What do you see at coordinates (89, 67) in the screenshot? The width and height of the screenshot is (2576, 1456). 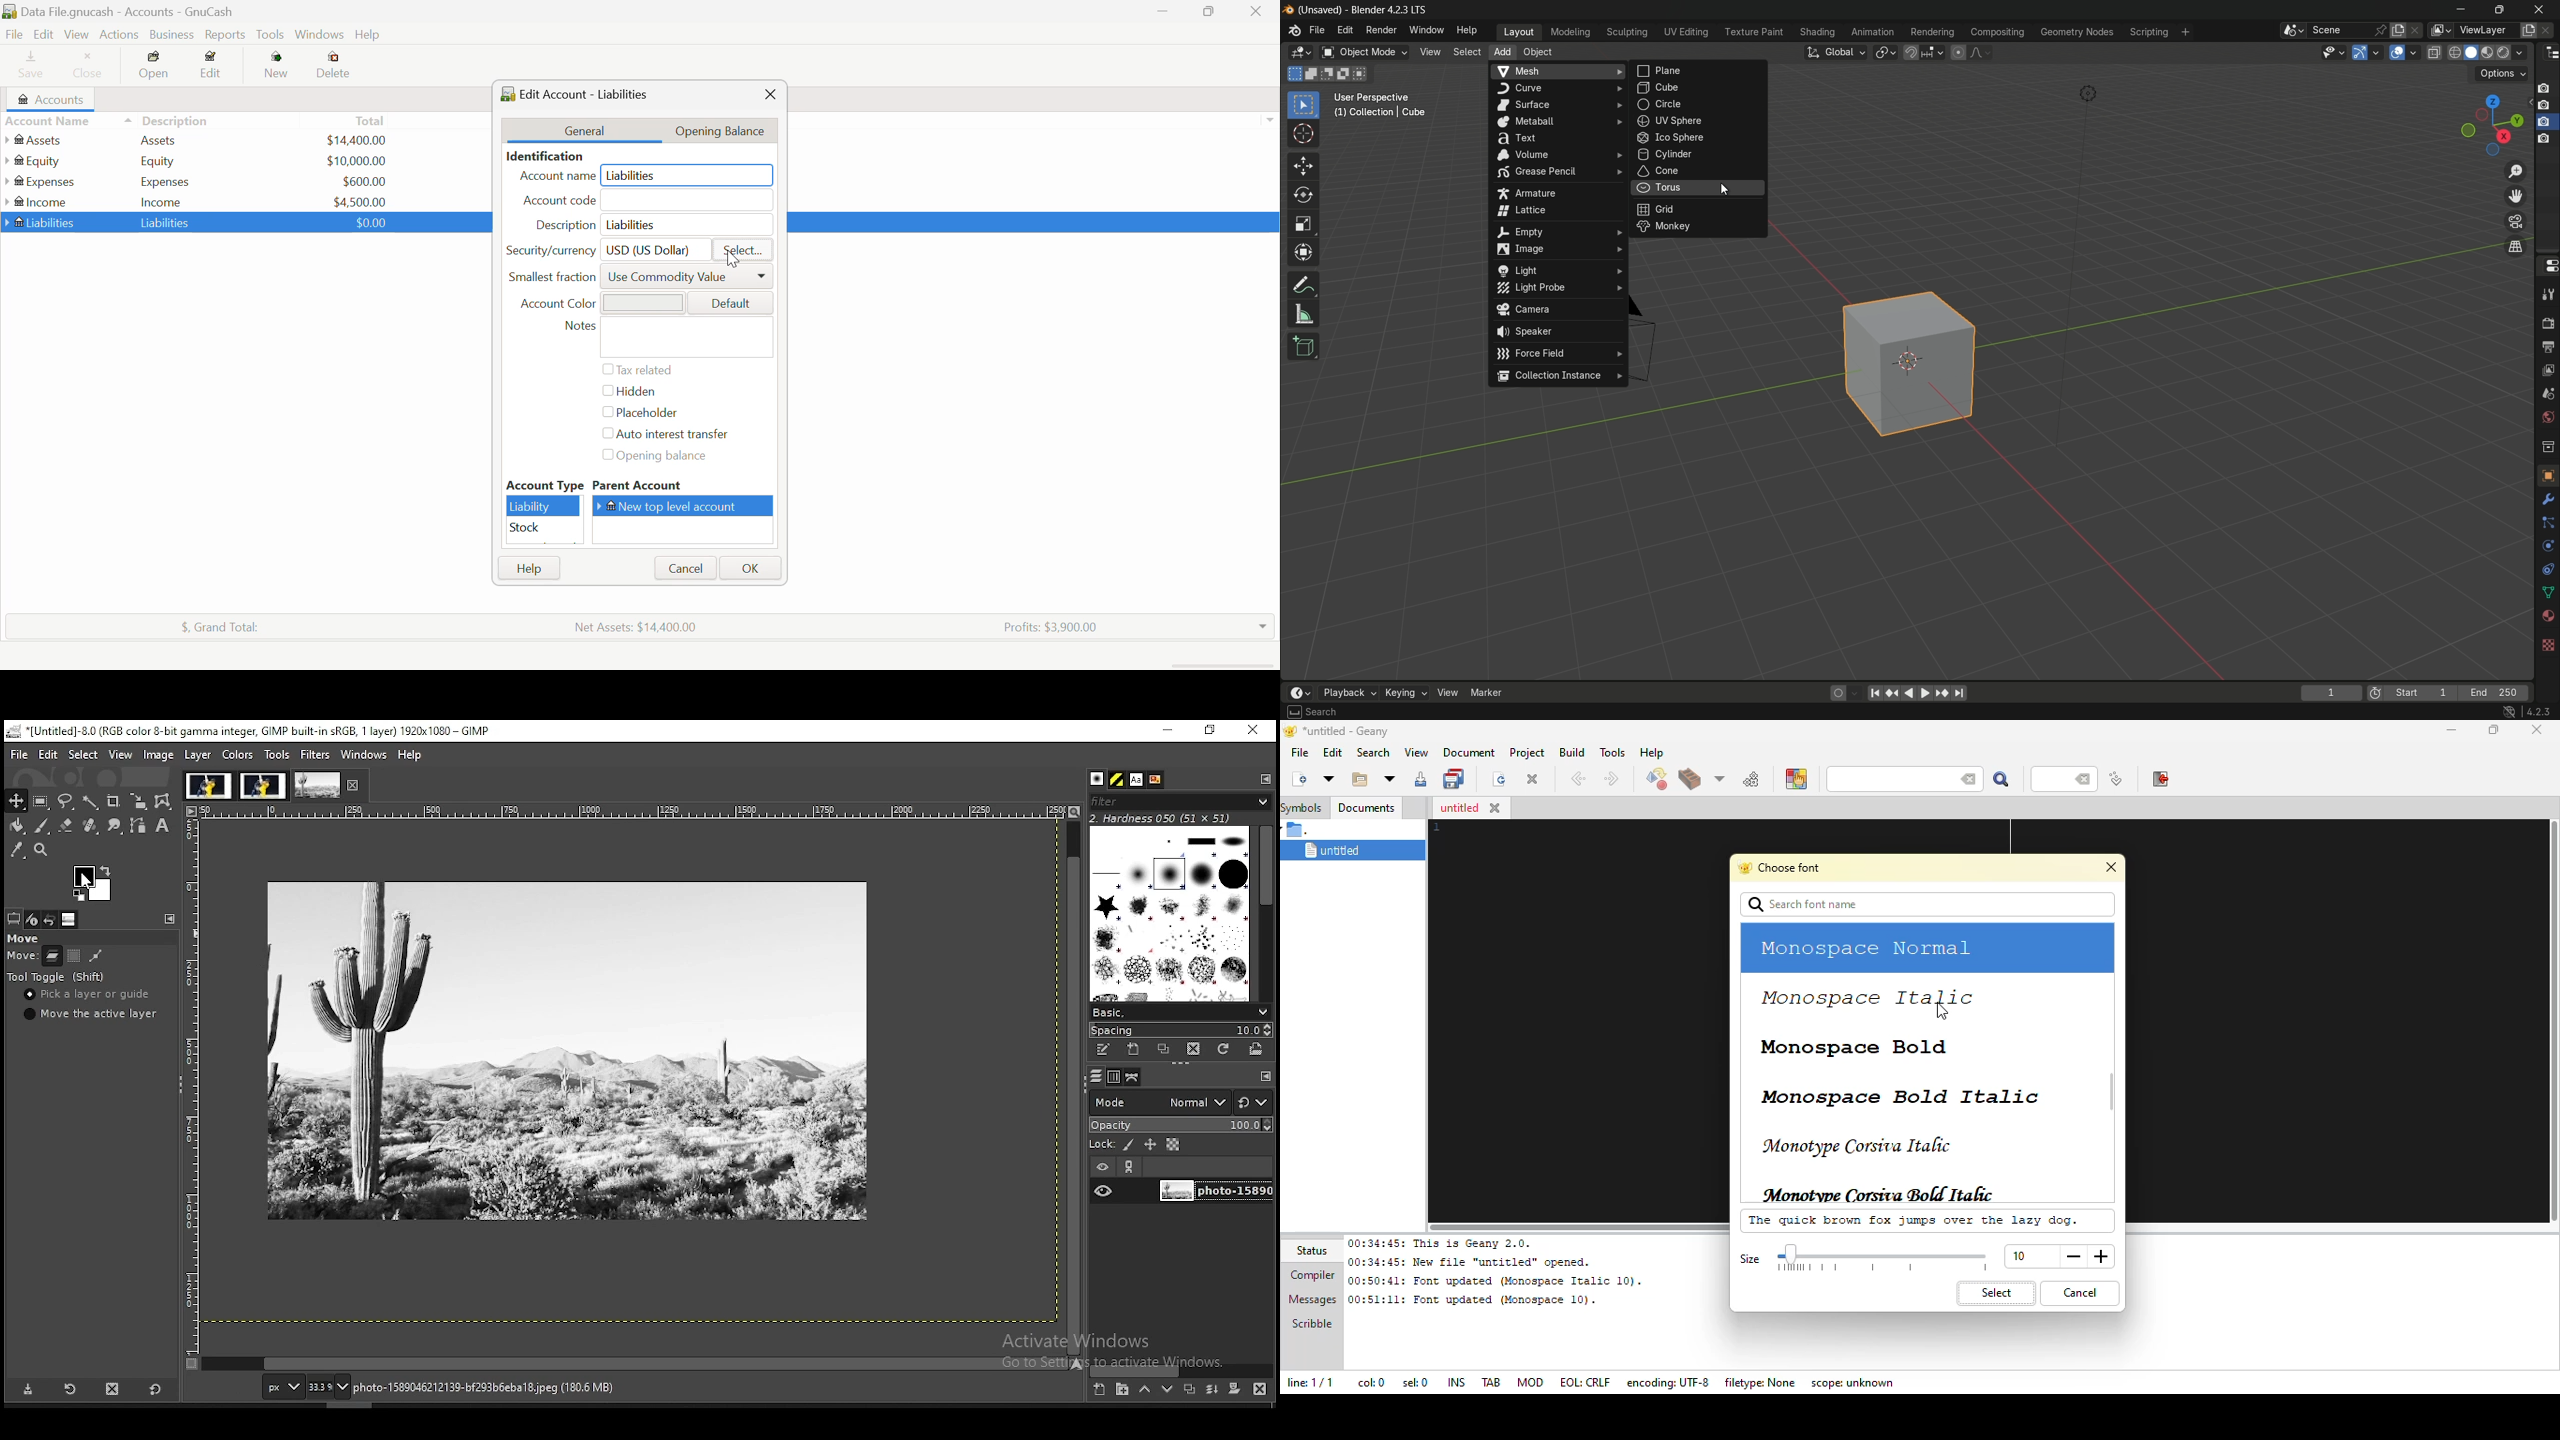 I see `Close` at bounding box center [89, 67].